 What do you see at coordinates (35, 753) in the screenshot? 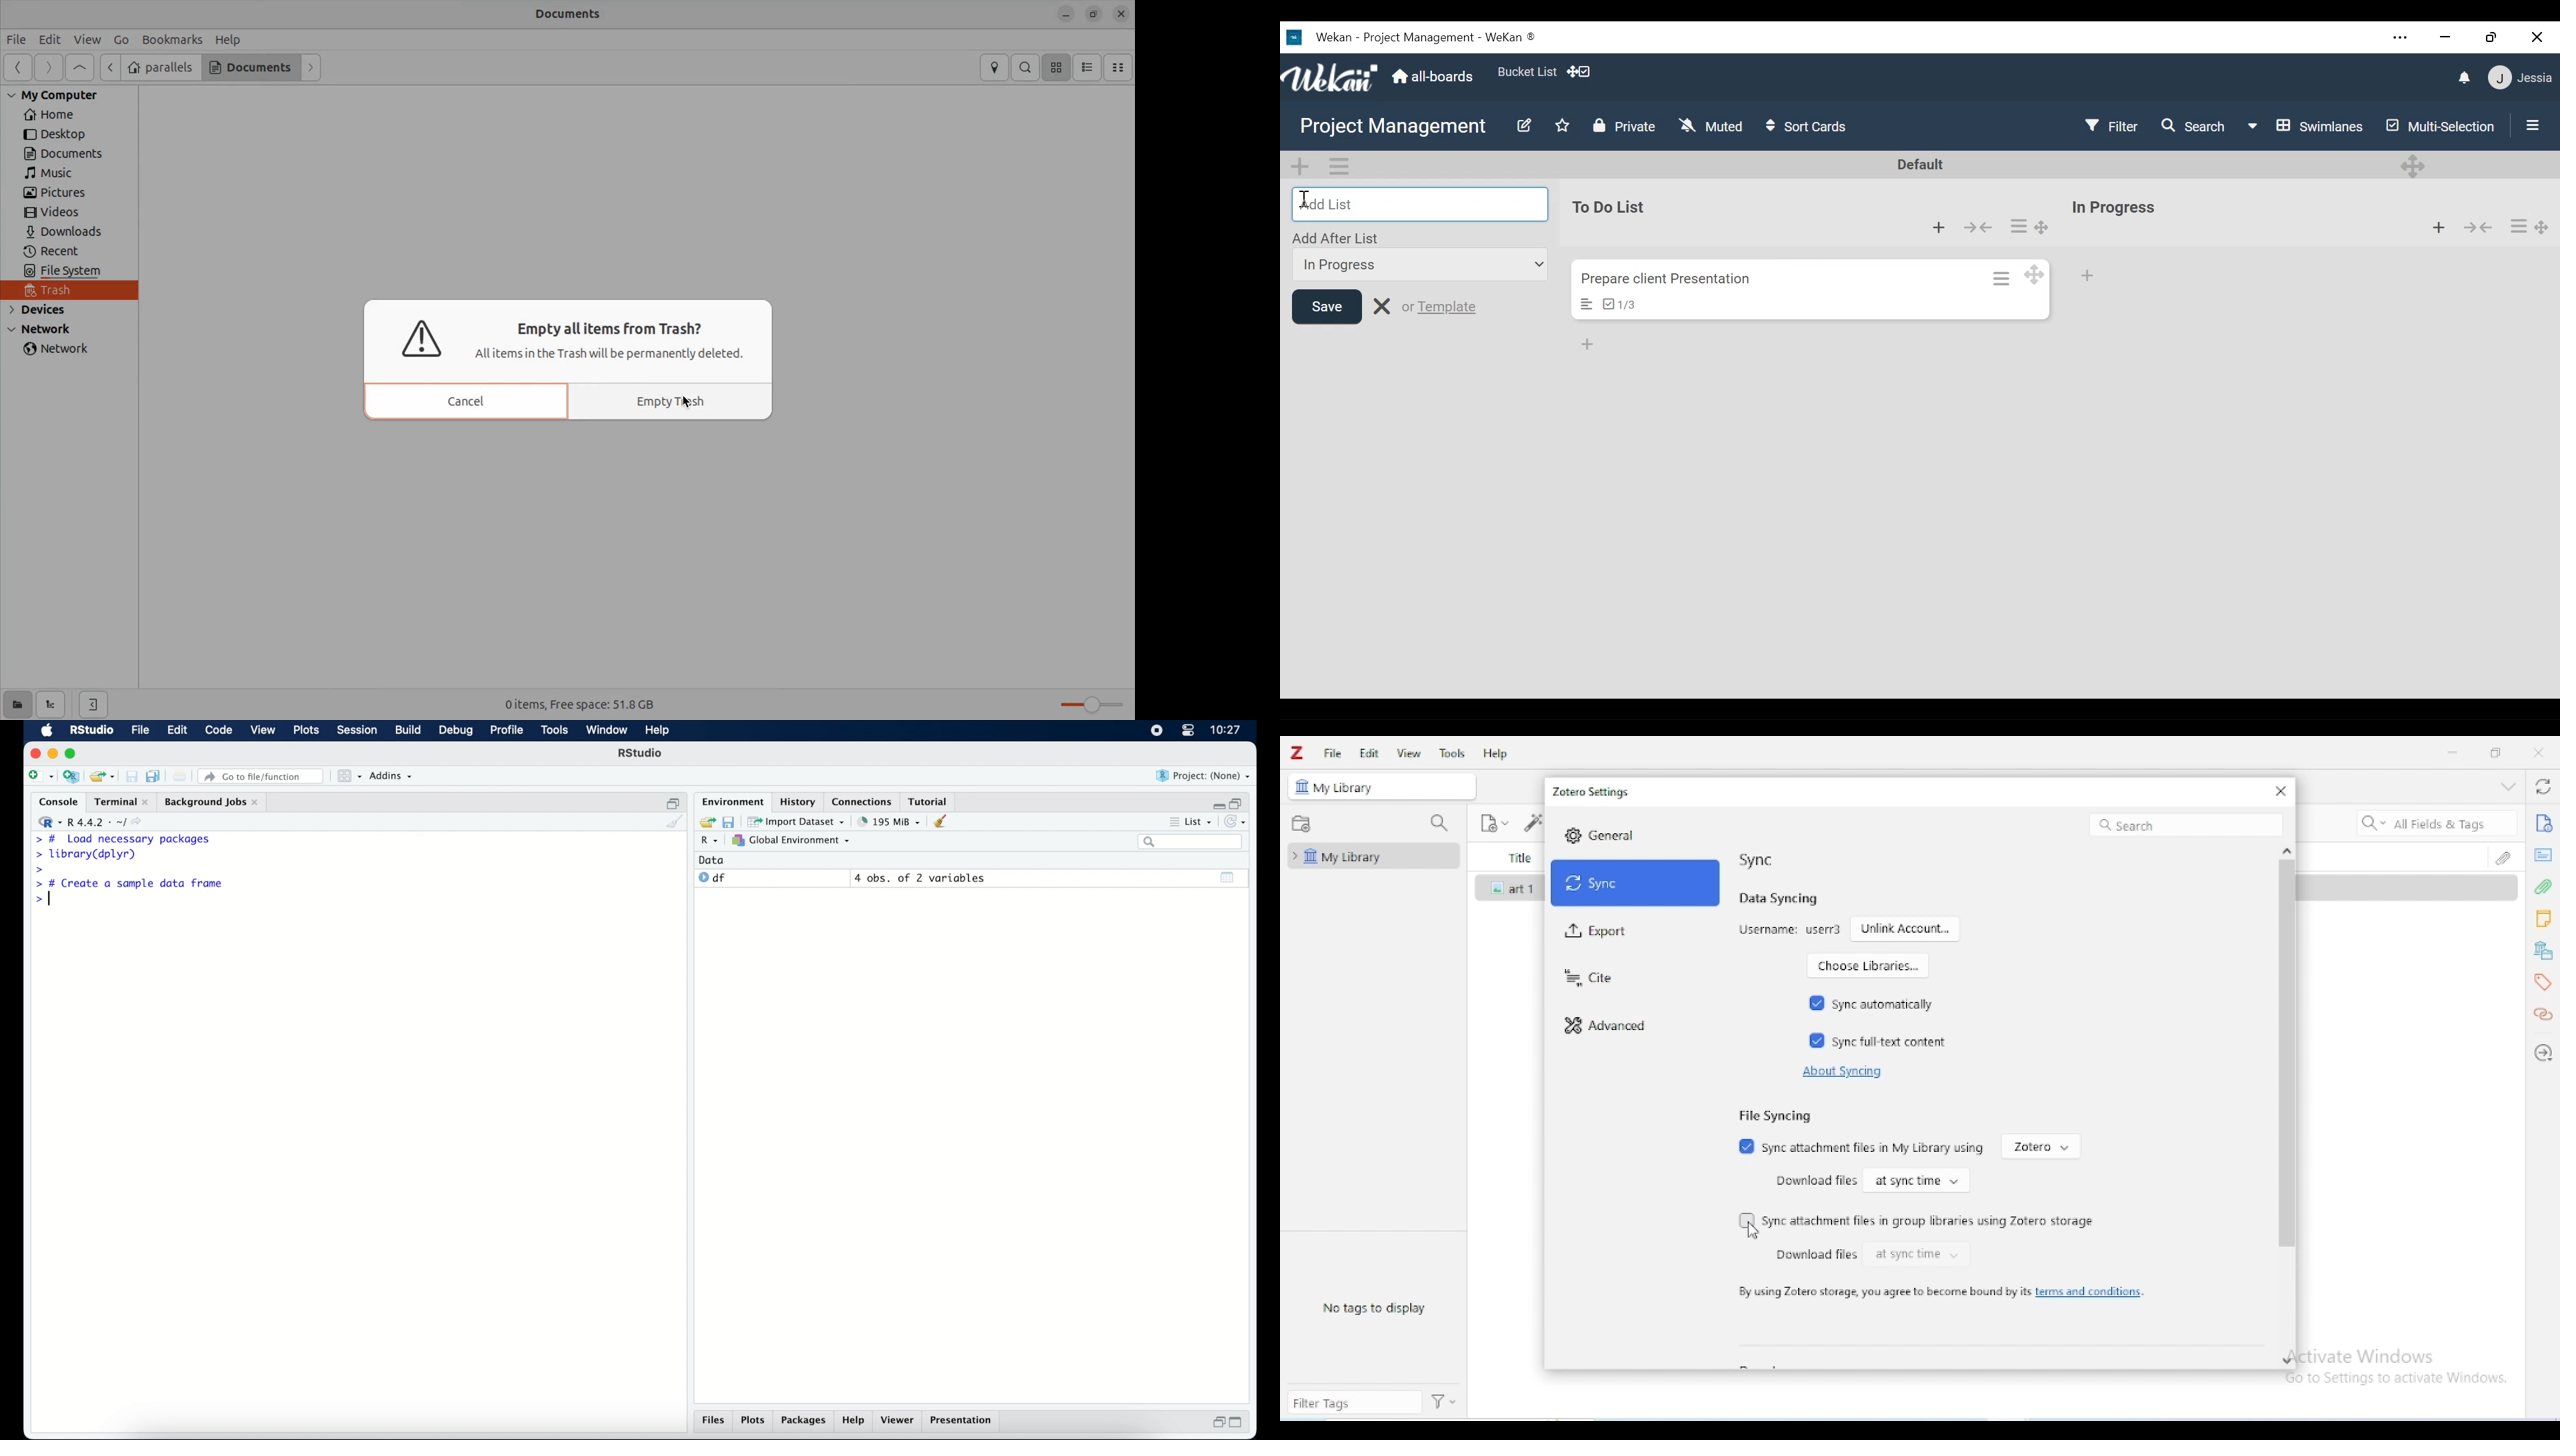
I see `close` at bounding box center [35, 753].